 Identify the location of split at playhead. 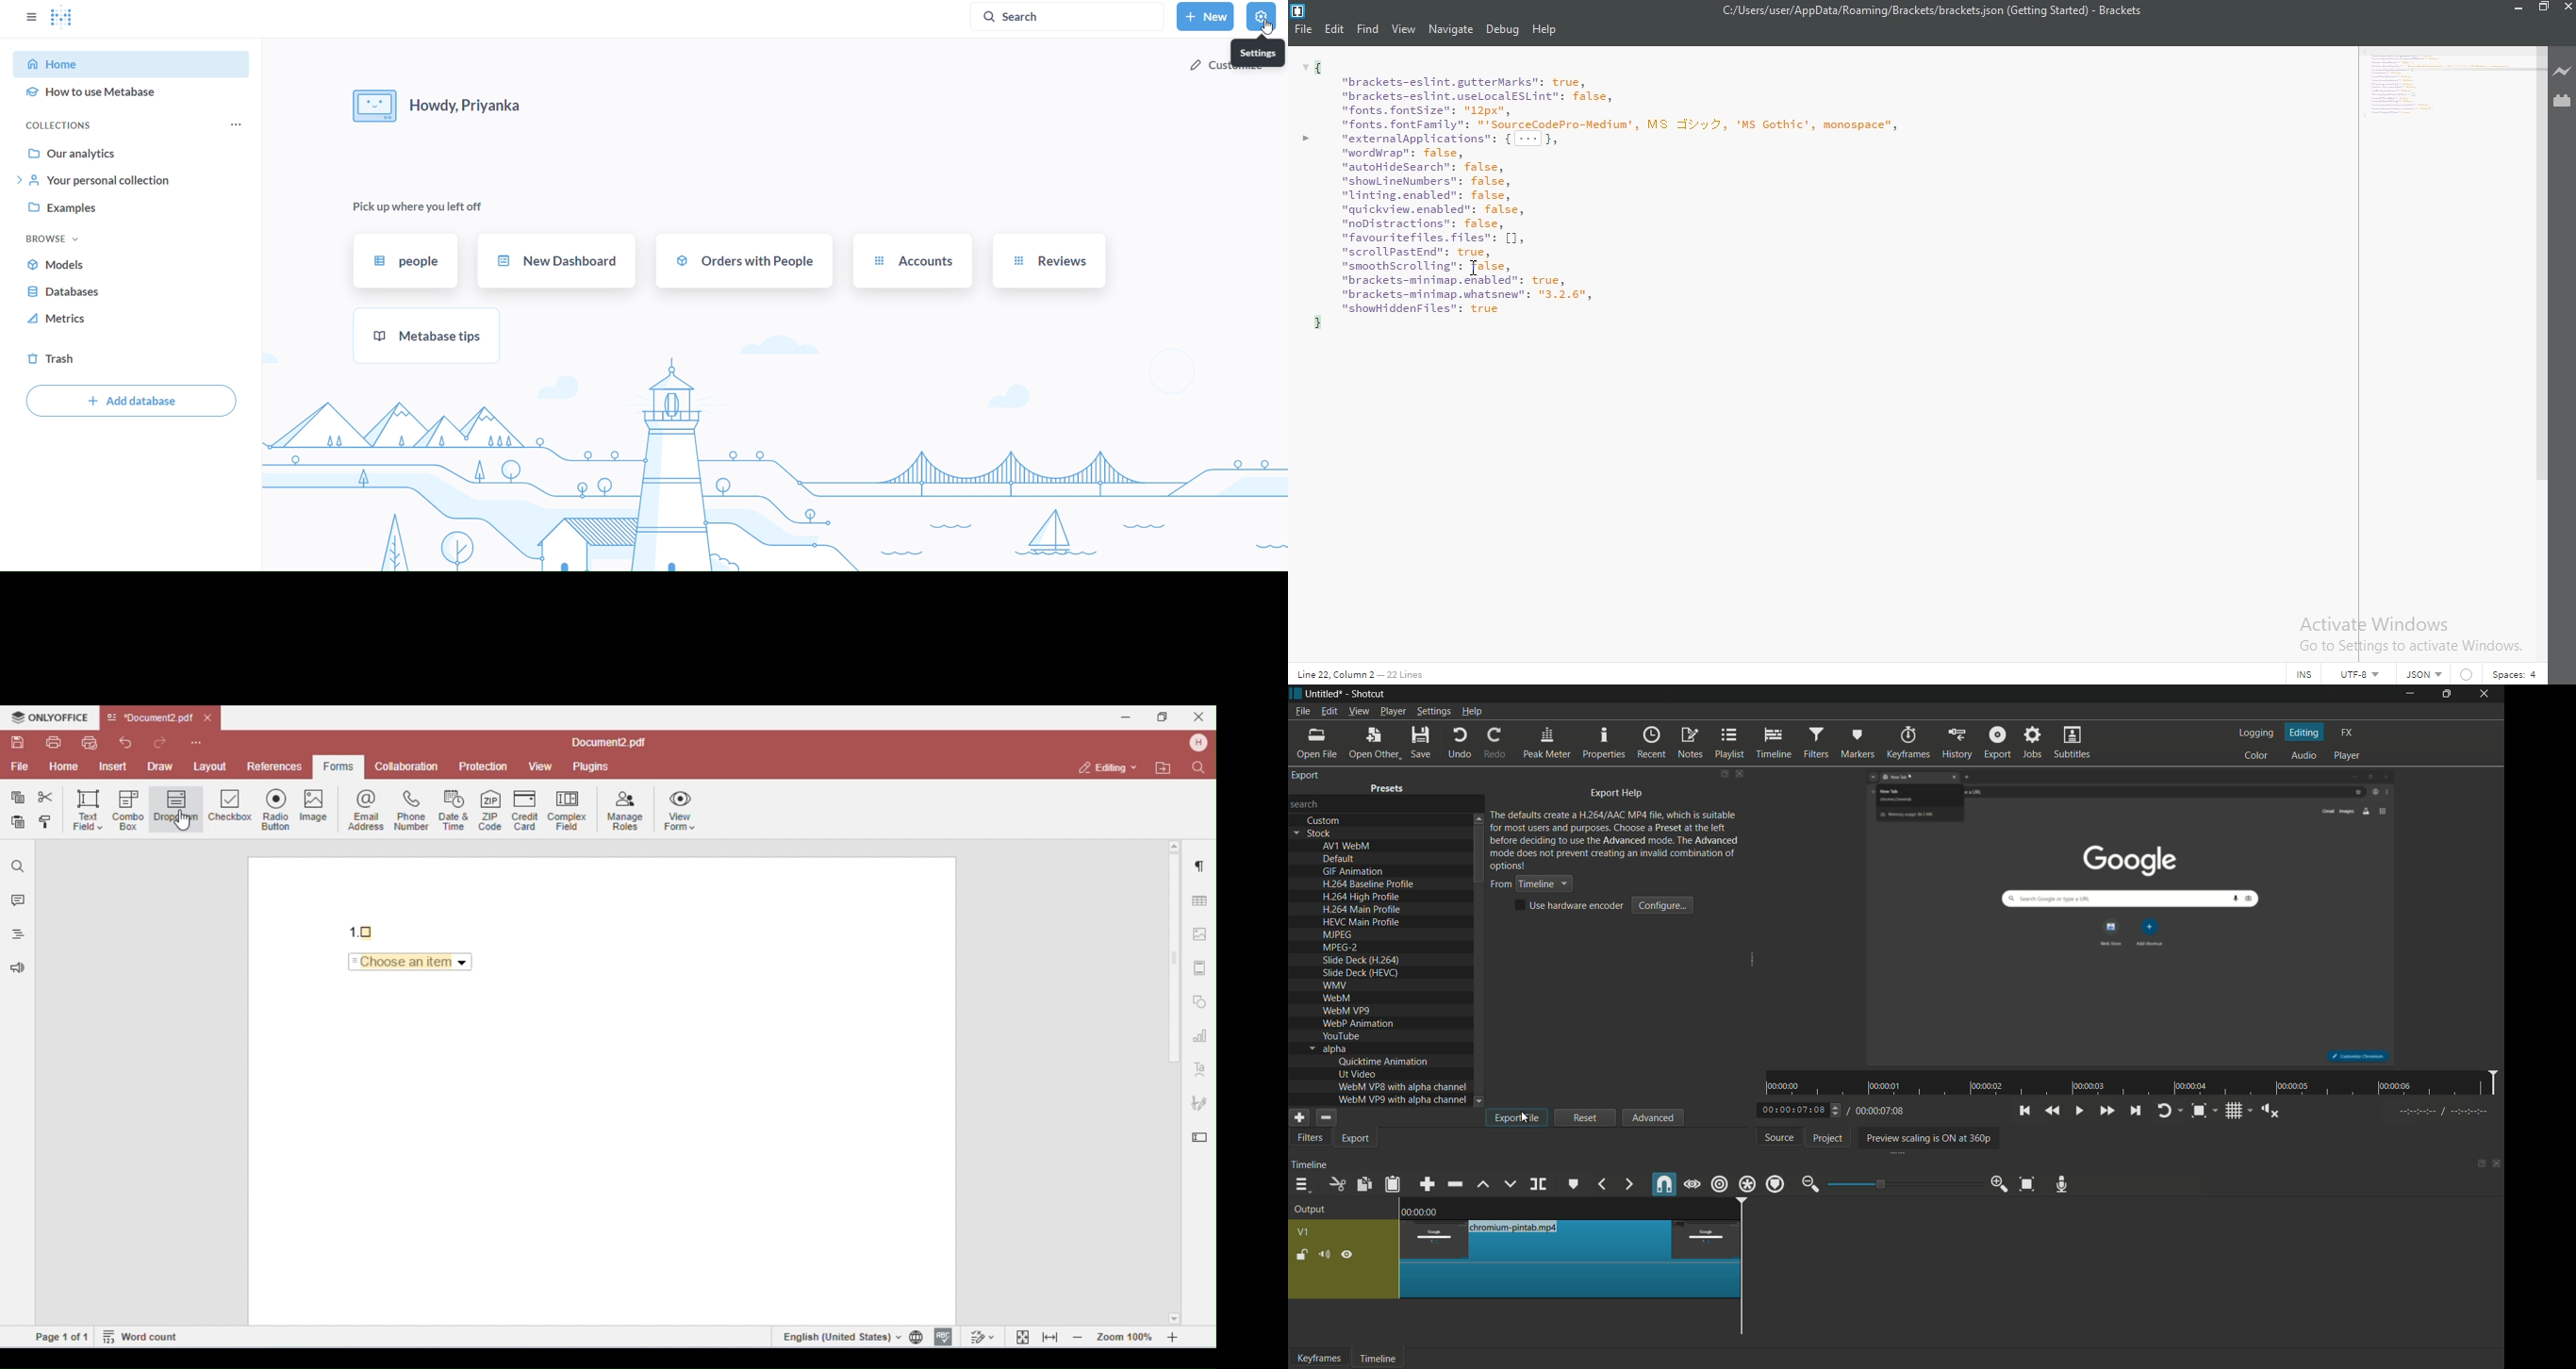
(1538, 1185).